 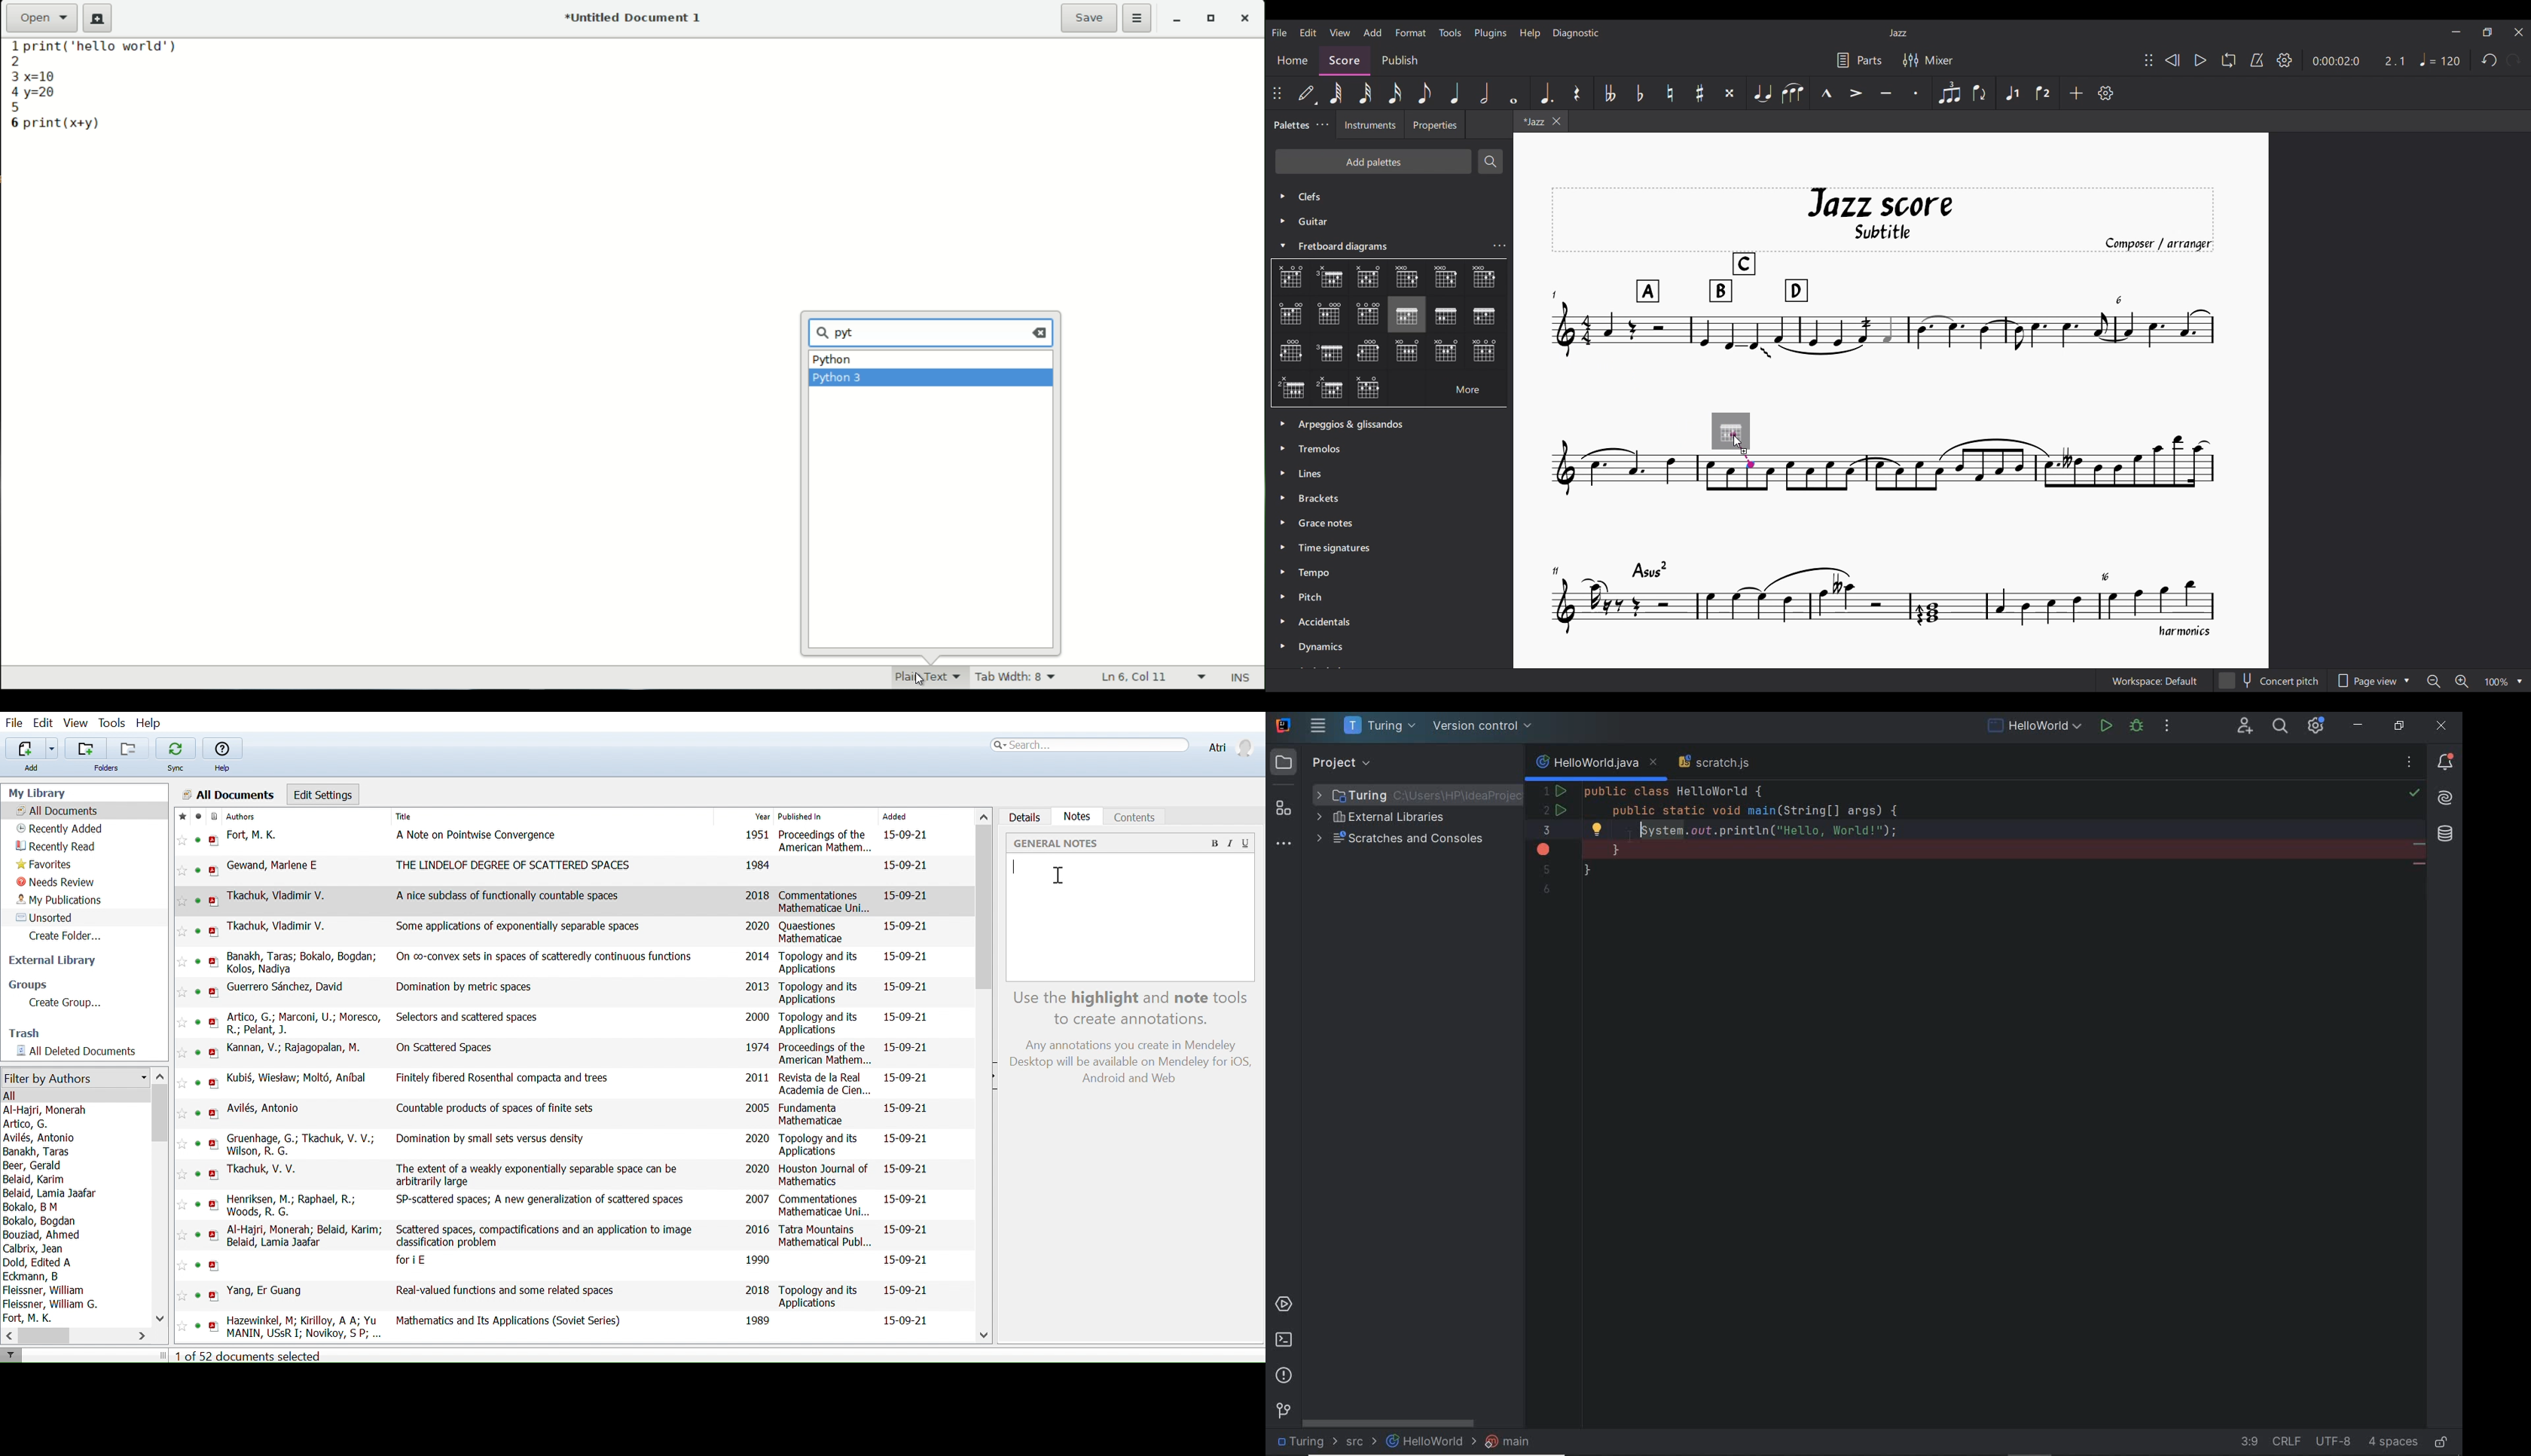 I want to click on All documents, so click(x=57, y=811).